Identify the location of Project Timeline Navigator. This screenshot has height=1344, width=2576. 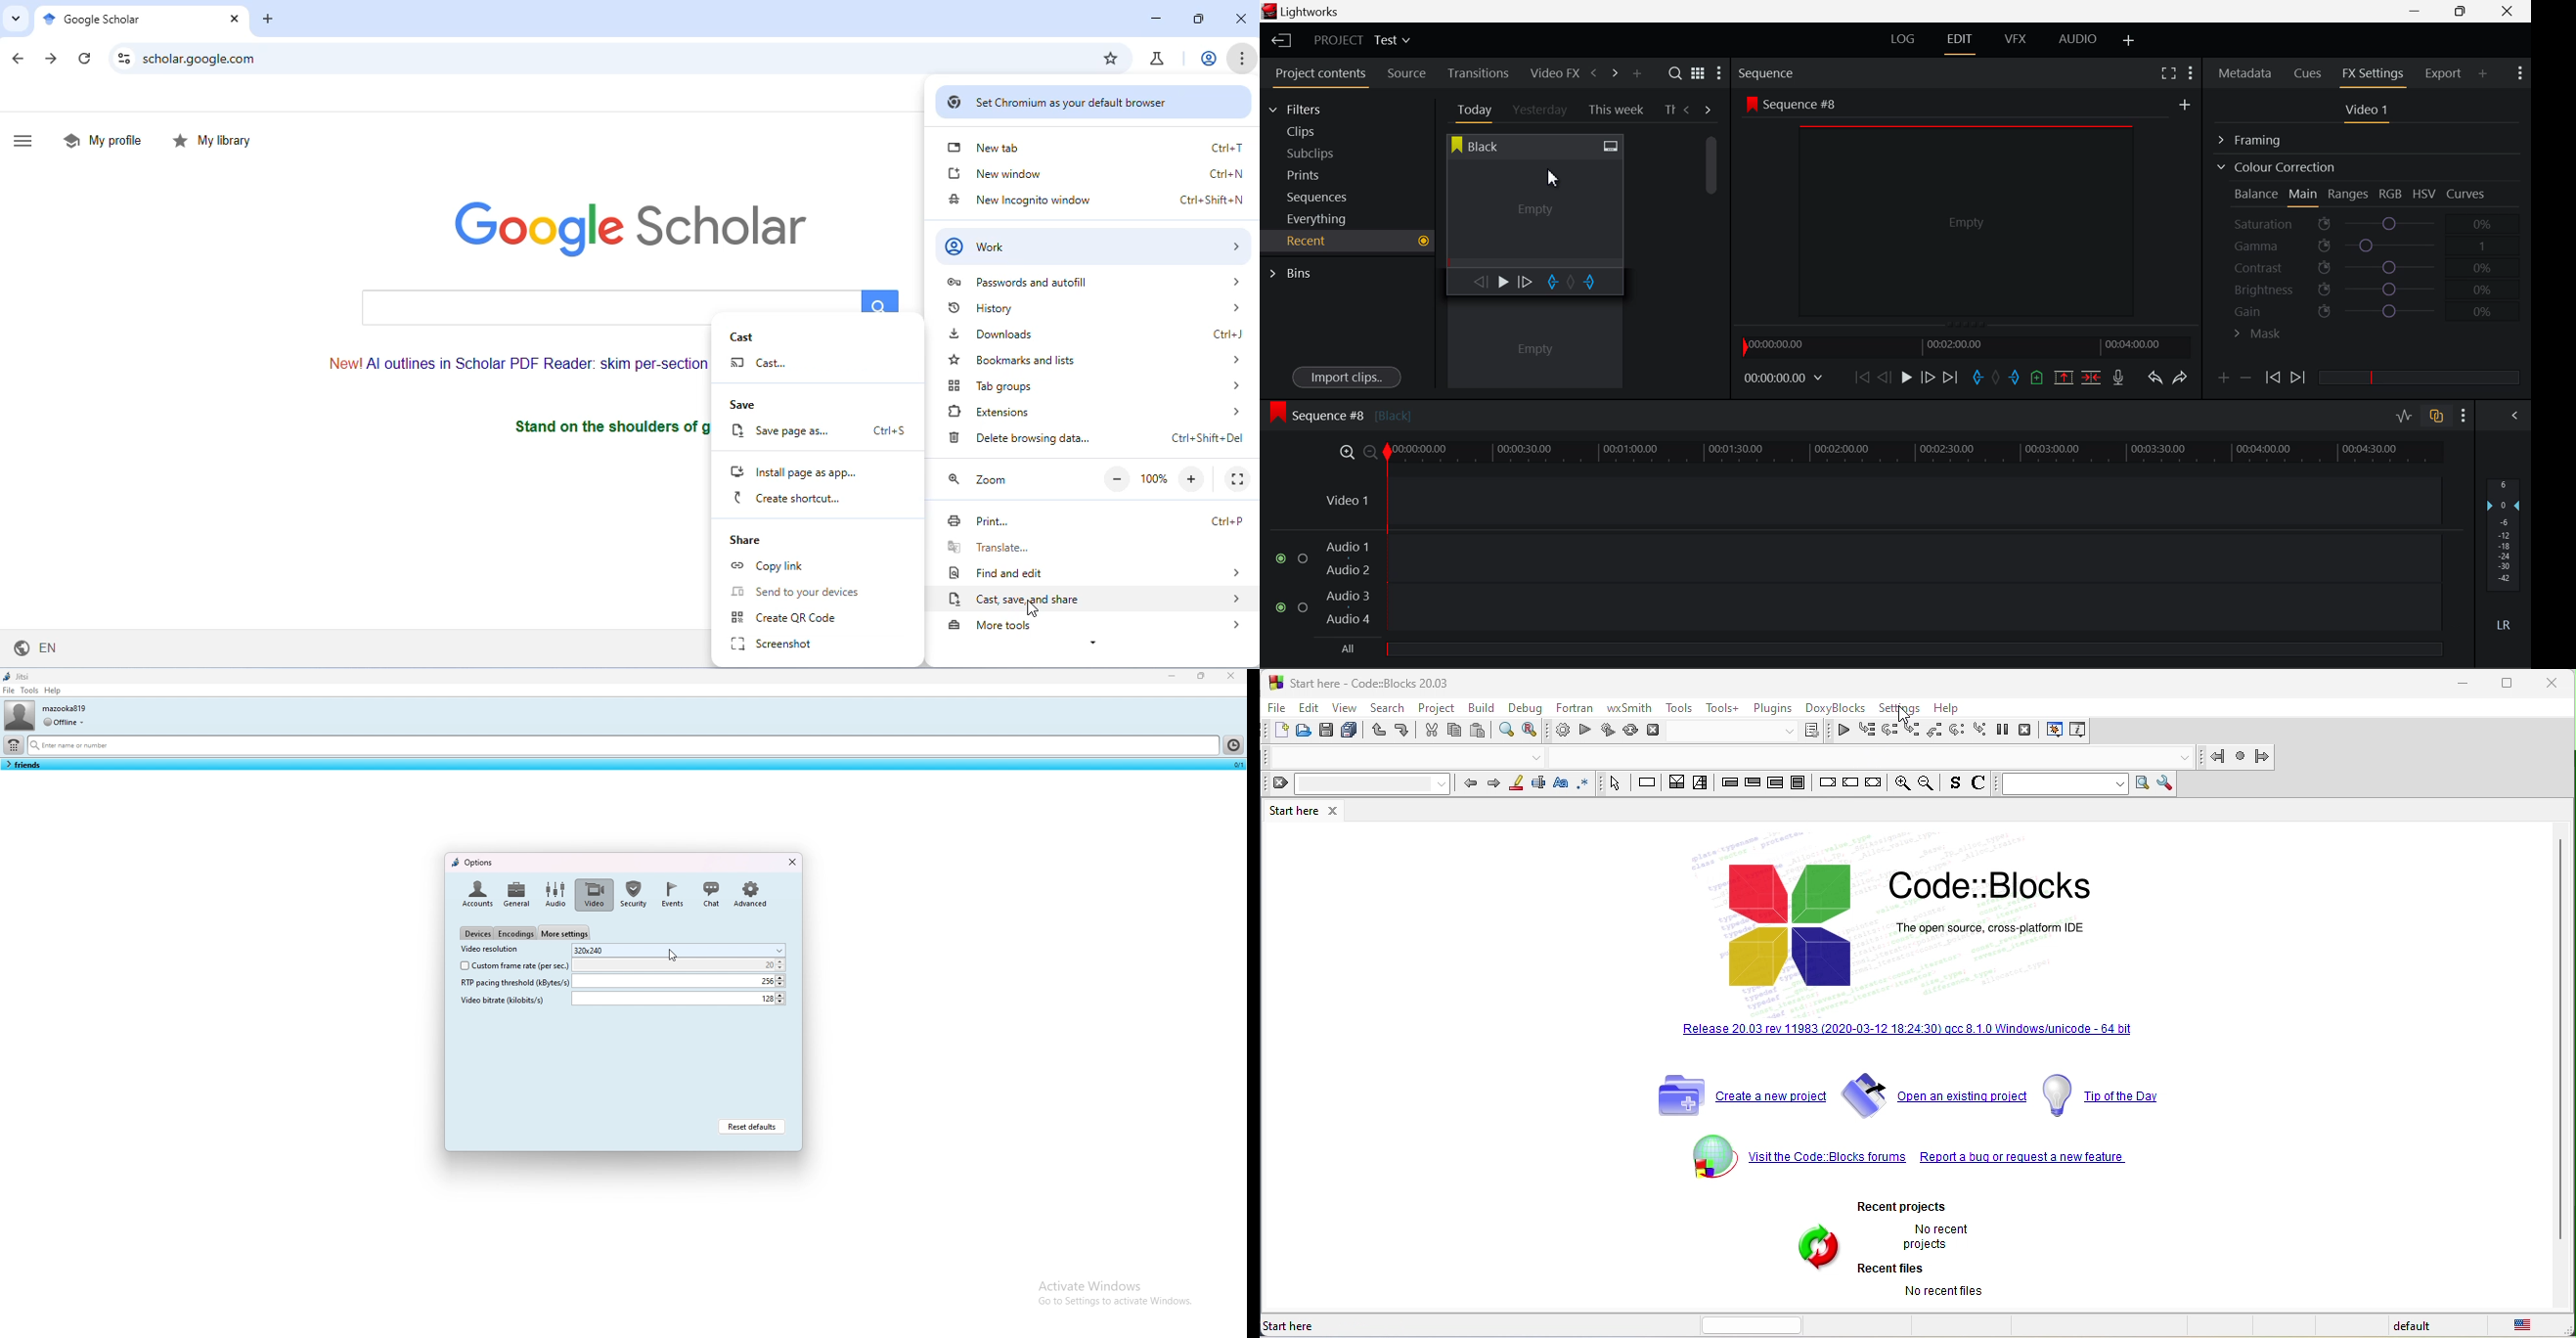
(1964, 346).